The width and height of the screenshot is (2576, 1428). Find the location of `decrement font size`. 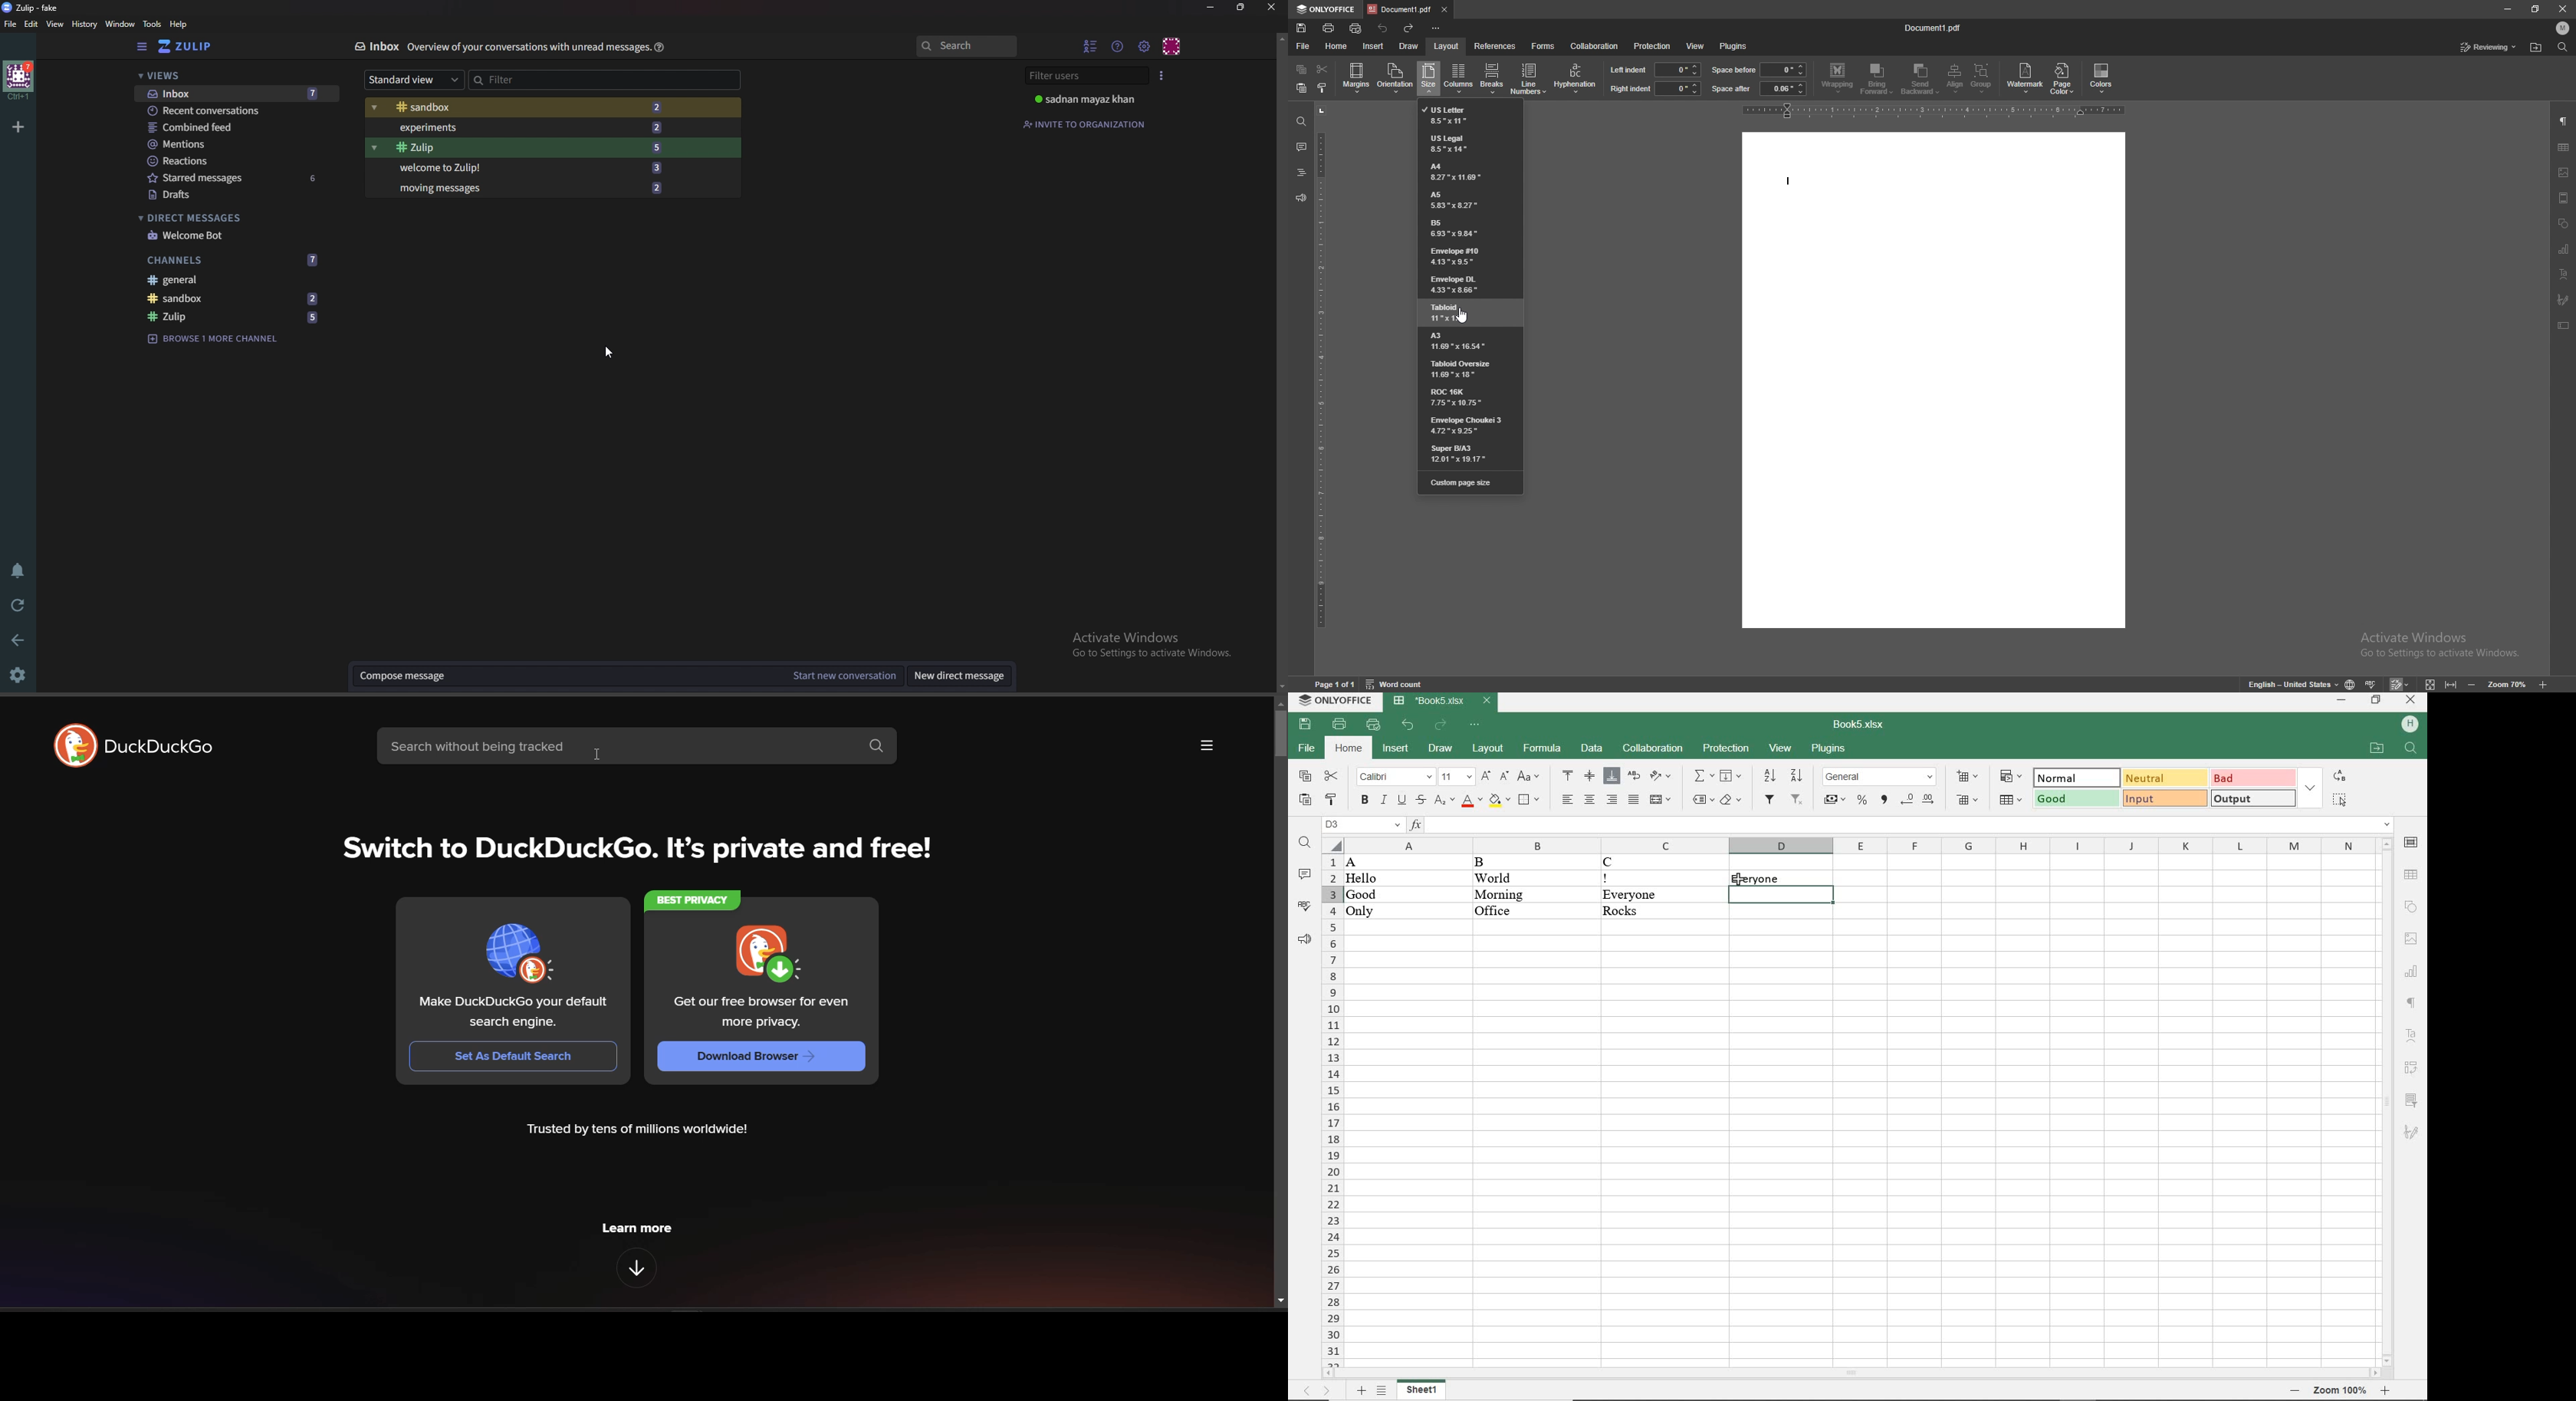

decrement font size is located at coordinates (1504, 778).